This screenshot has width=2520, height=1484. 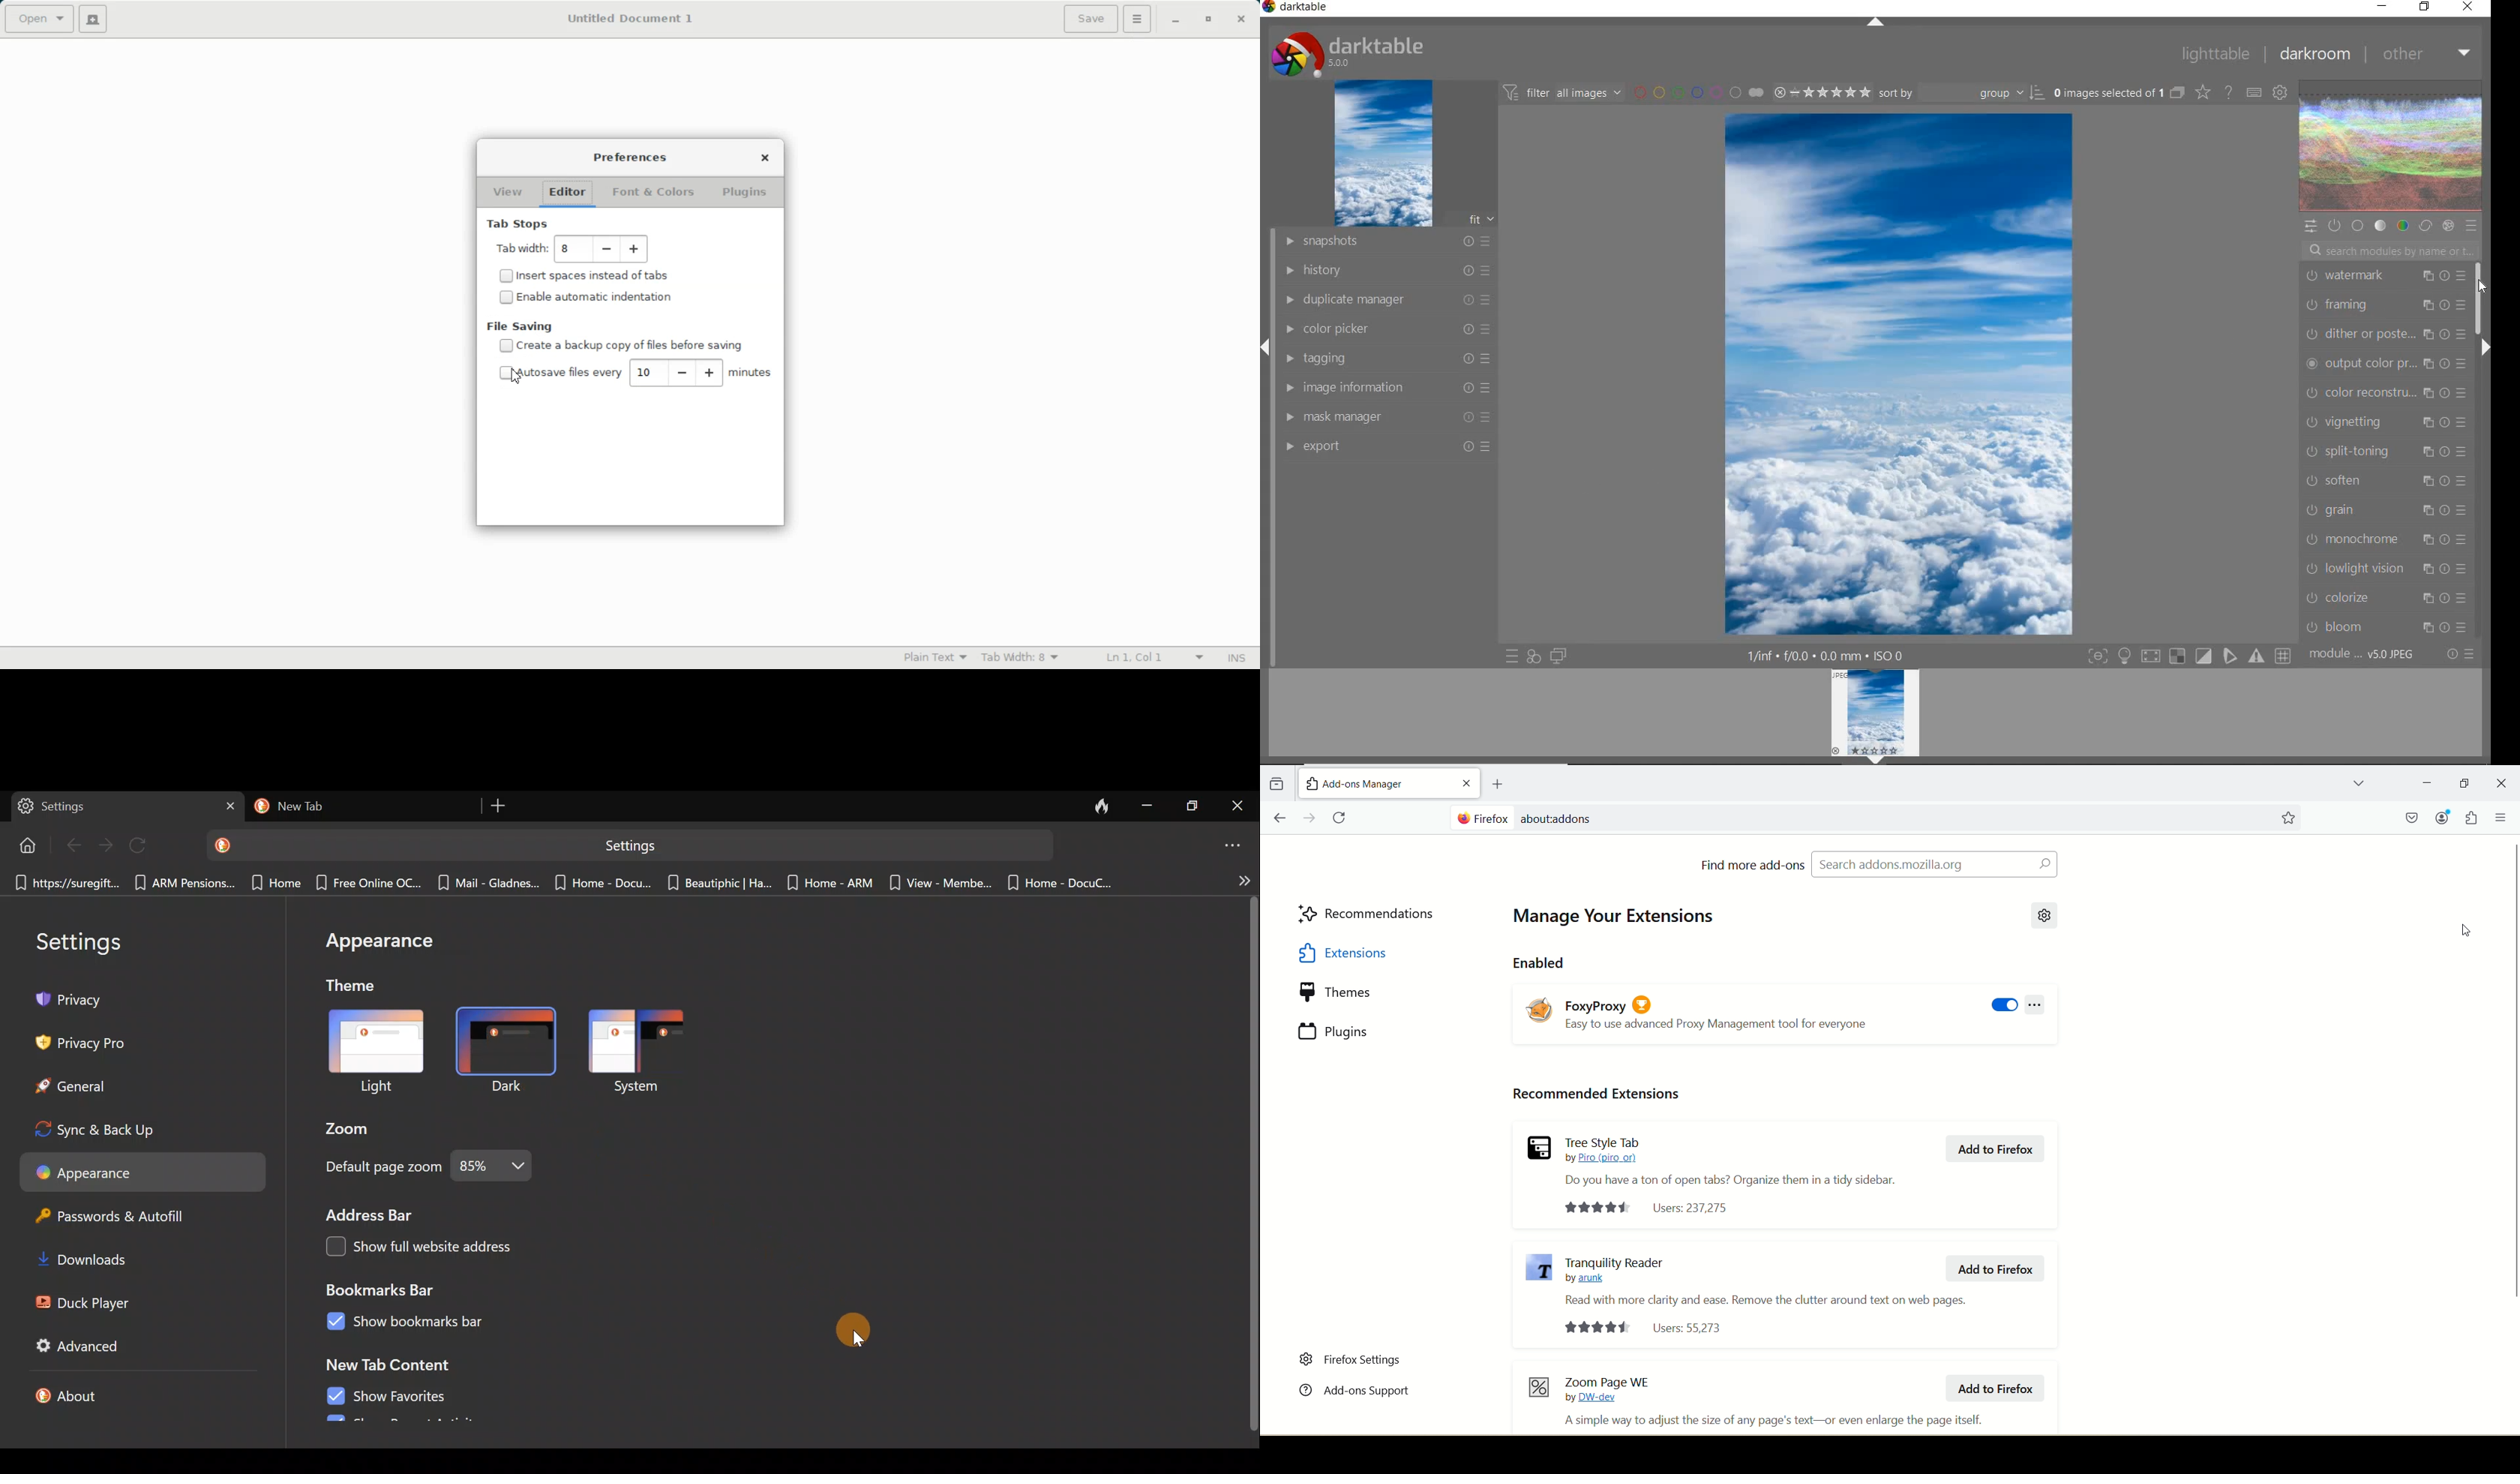 I want to click on Increase, so click(x=710, y=373).